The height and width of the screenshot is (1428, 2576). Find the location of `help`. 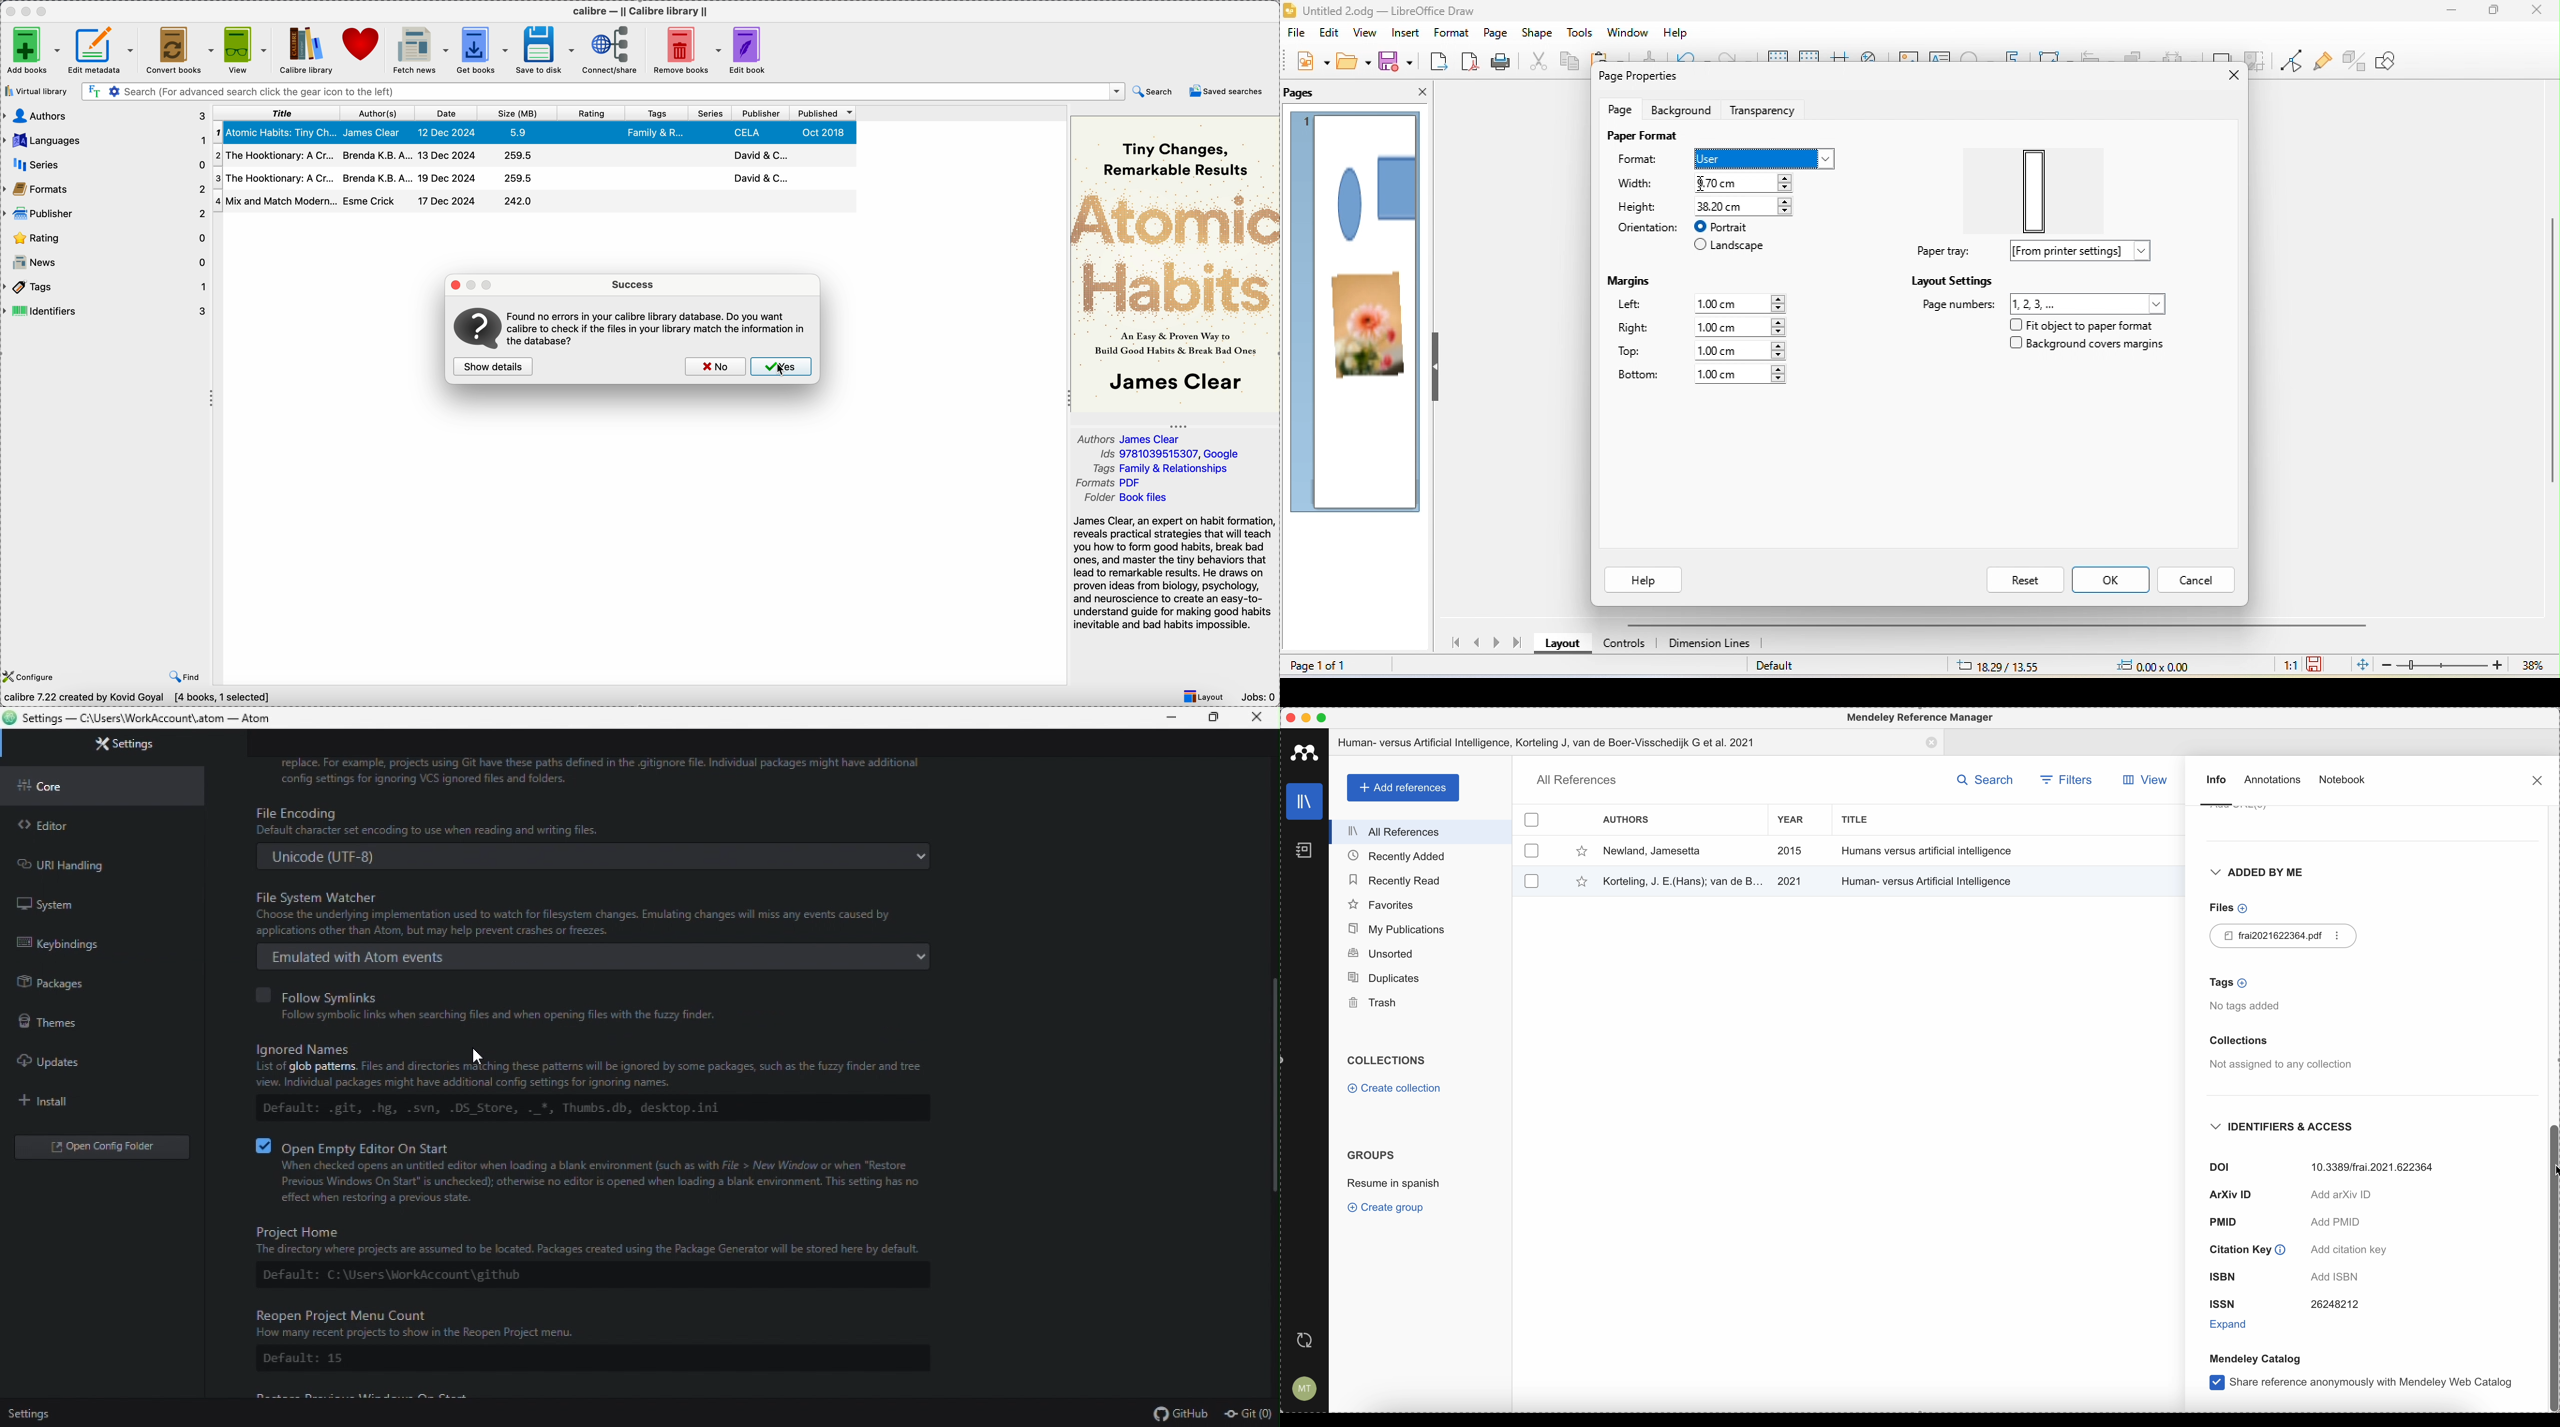

help is located at coordinates (1645, 579).